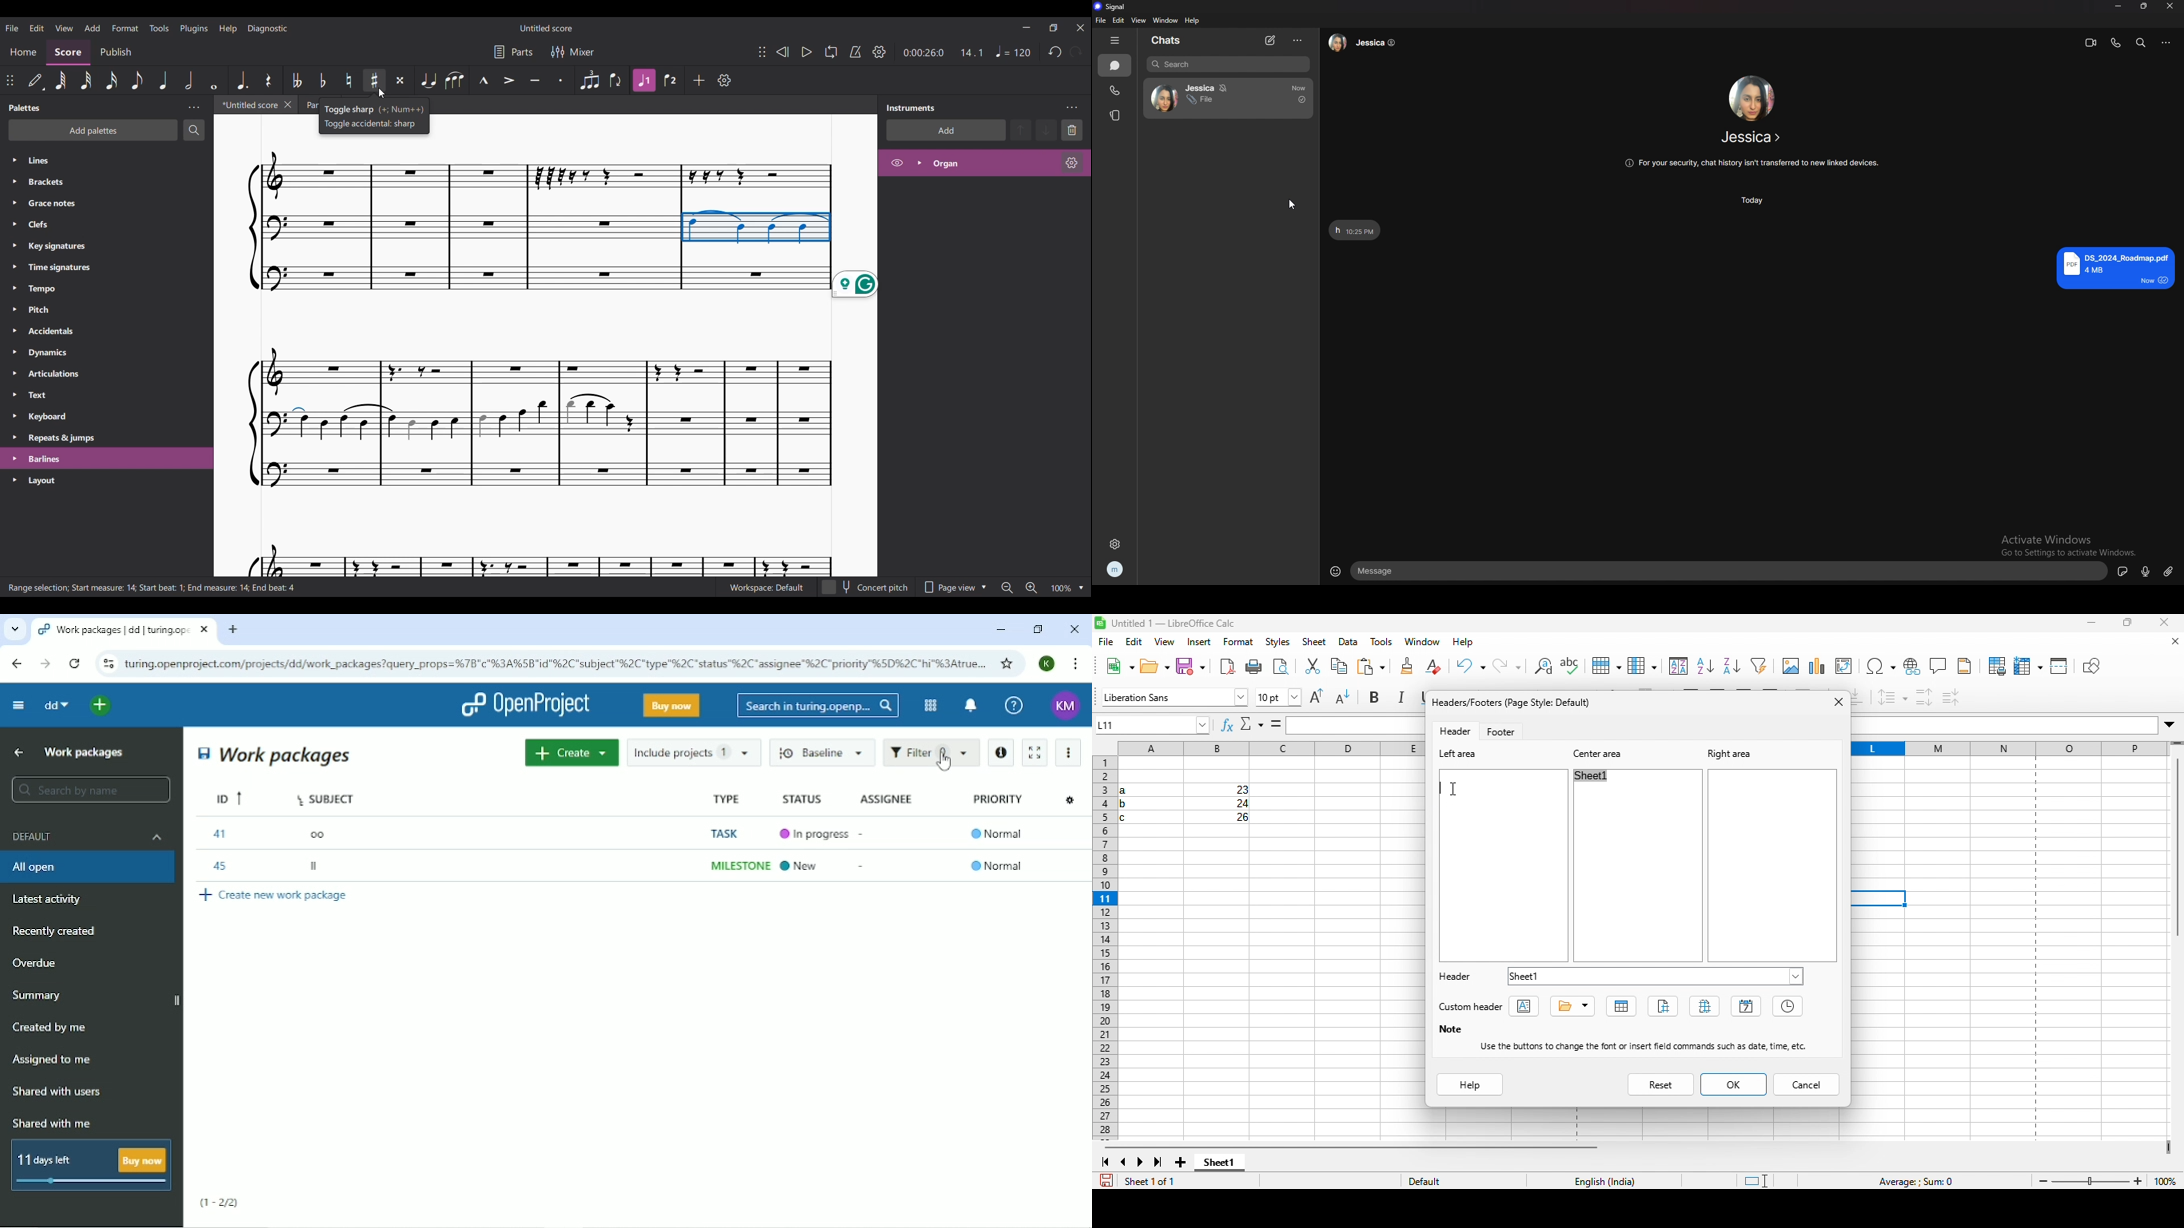 The width and height of the screenshot is (2184, 1232). I want to click on Customize and control google chrome, so click(1077, 664).